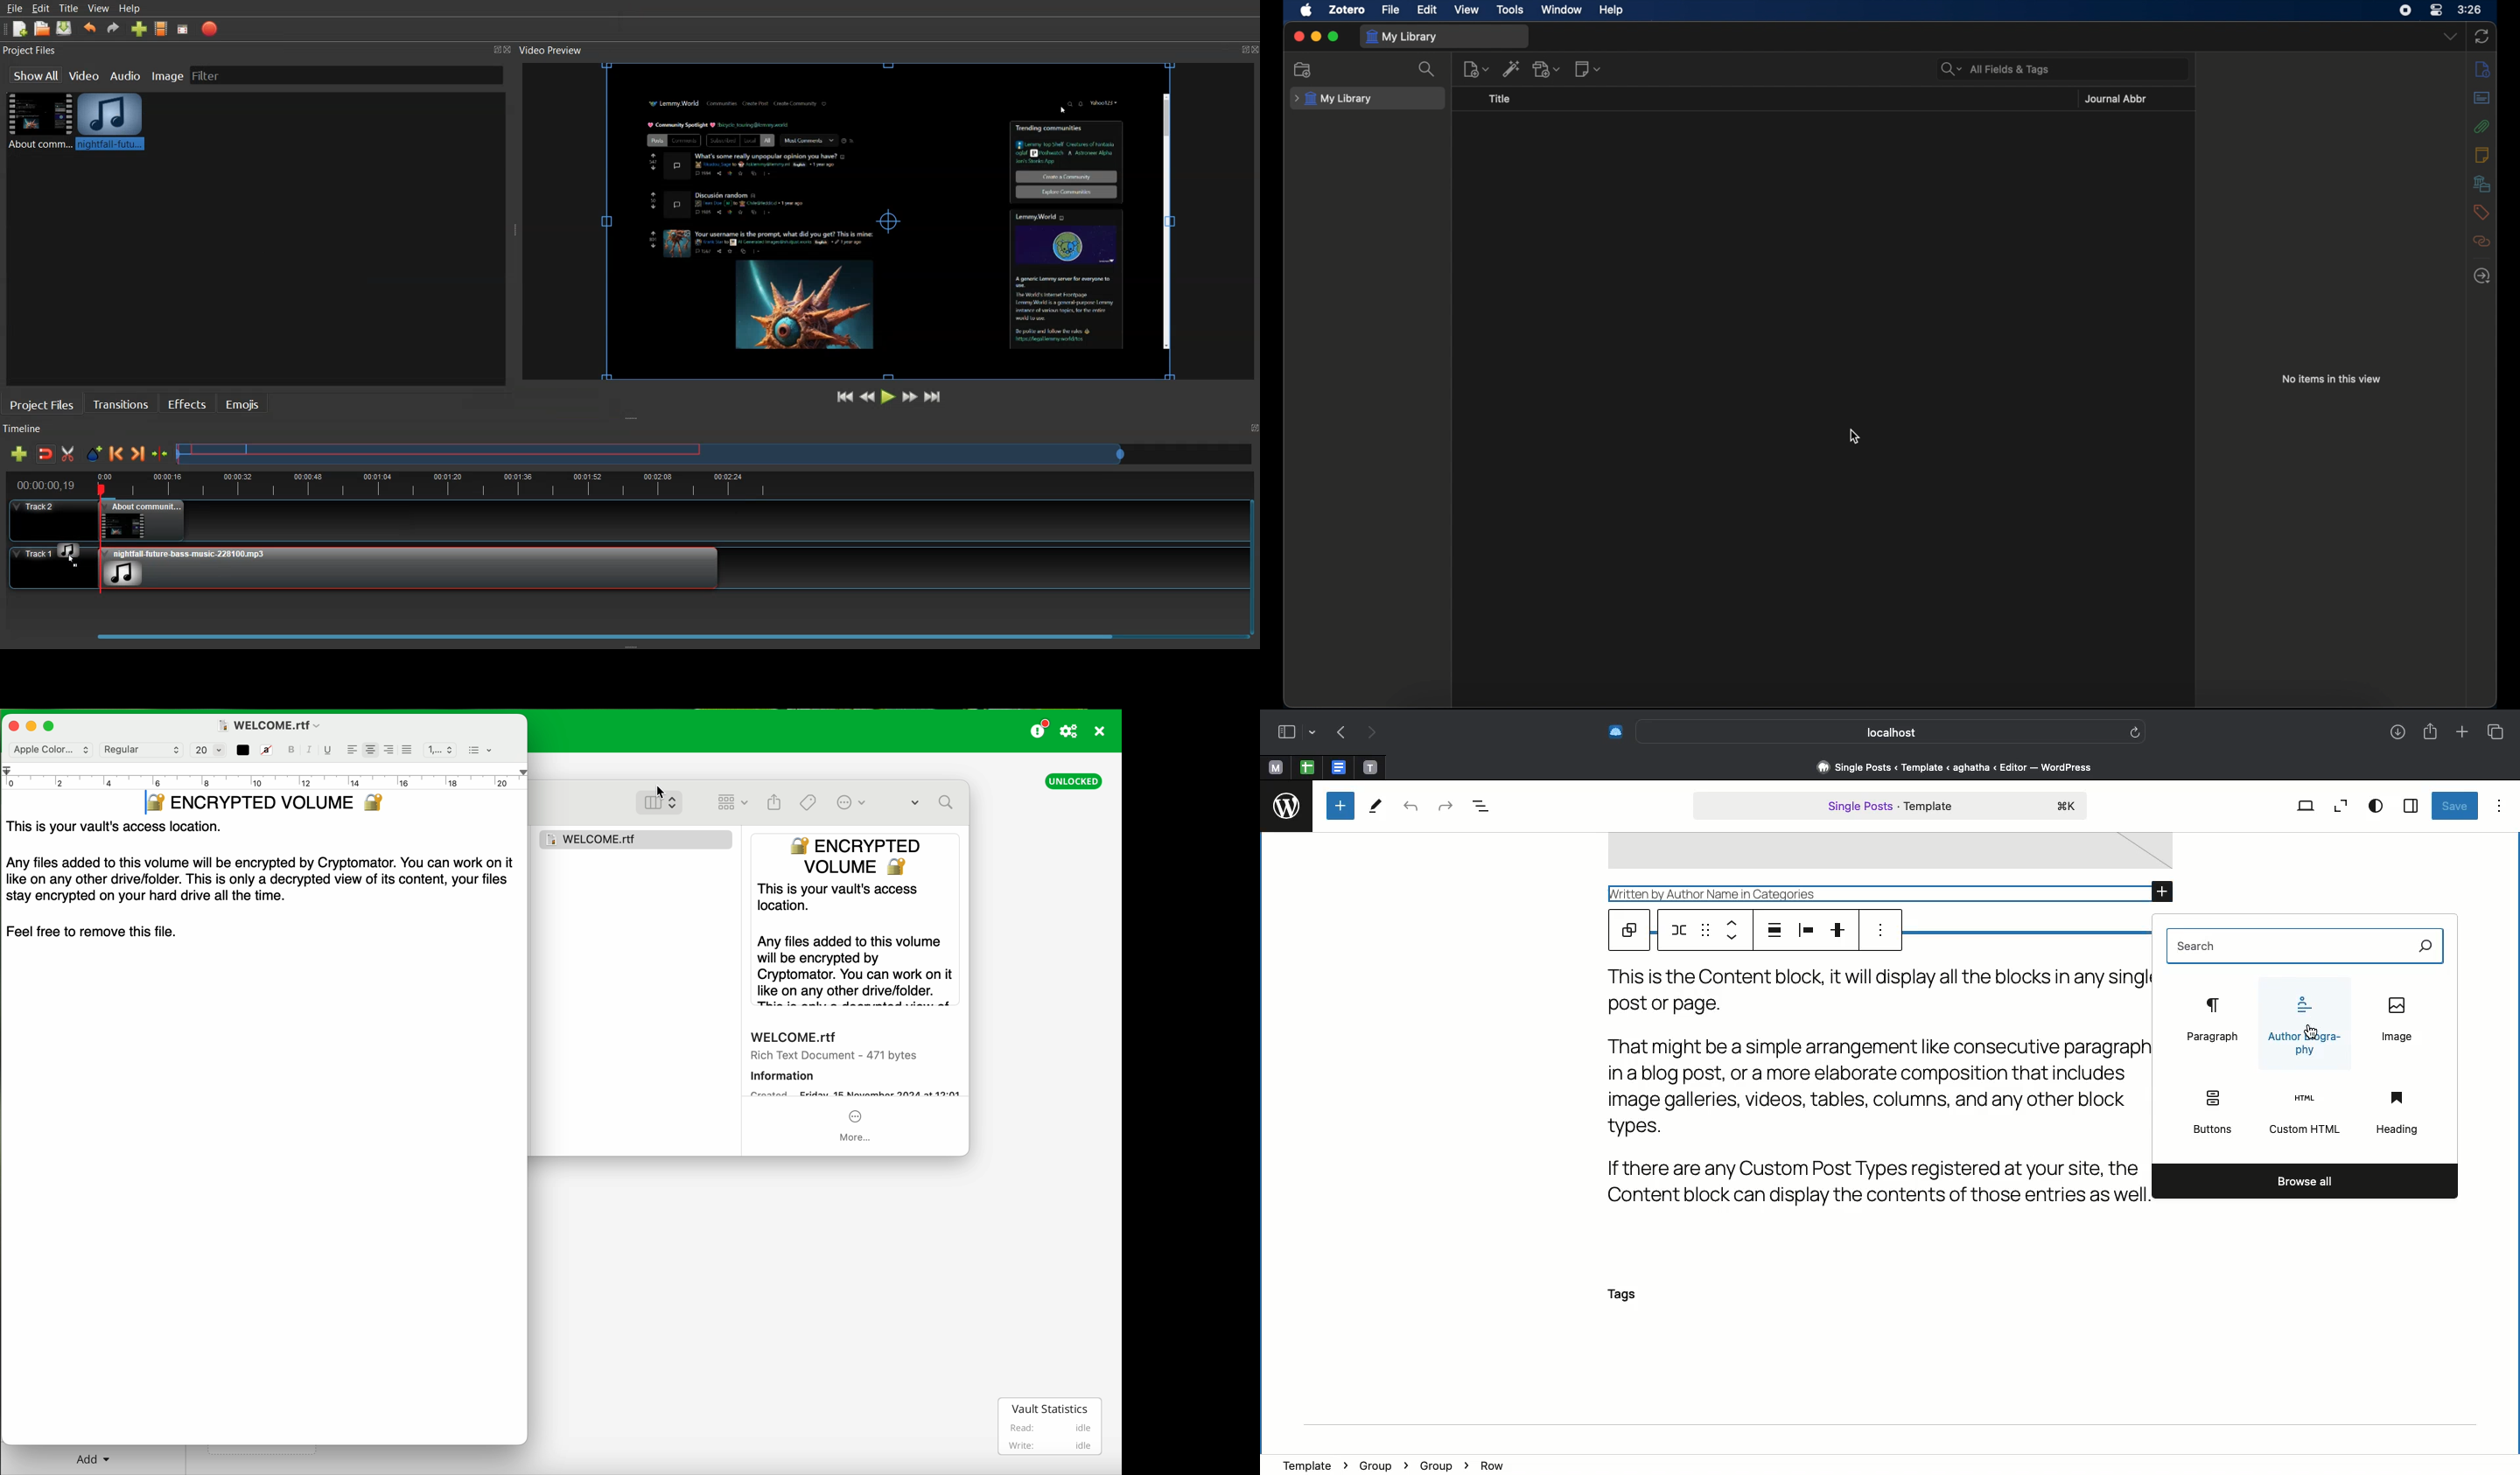  What do you see at coordinates (1511, 68) in the screenshot?
I see `add item b y identifier` at bounding box center [1511, 68].